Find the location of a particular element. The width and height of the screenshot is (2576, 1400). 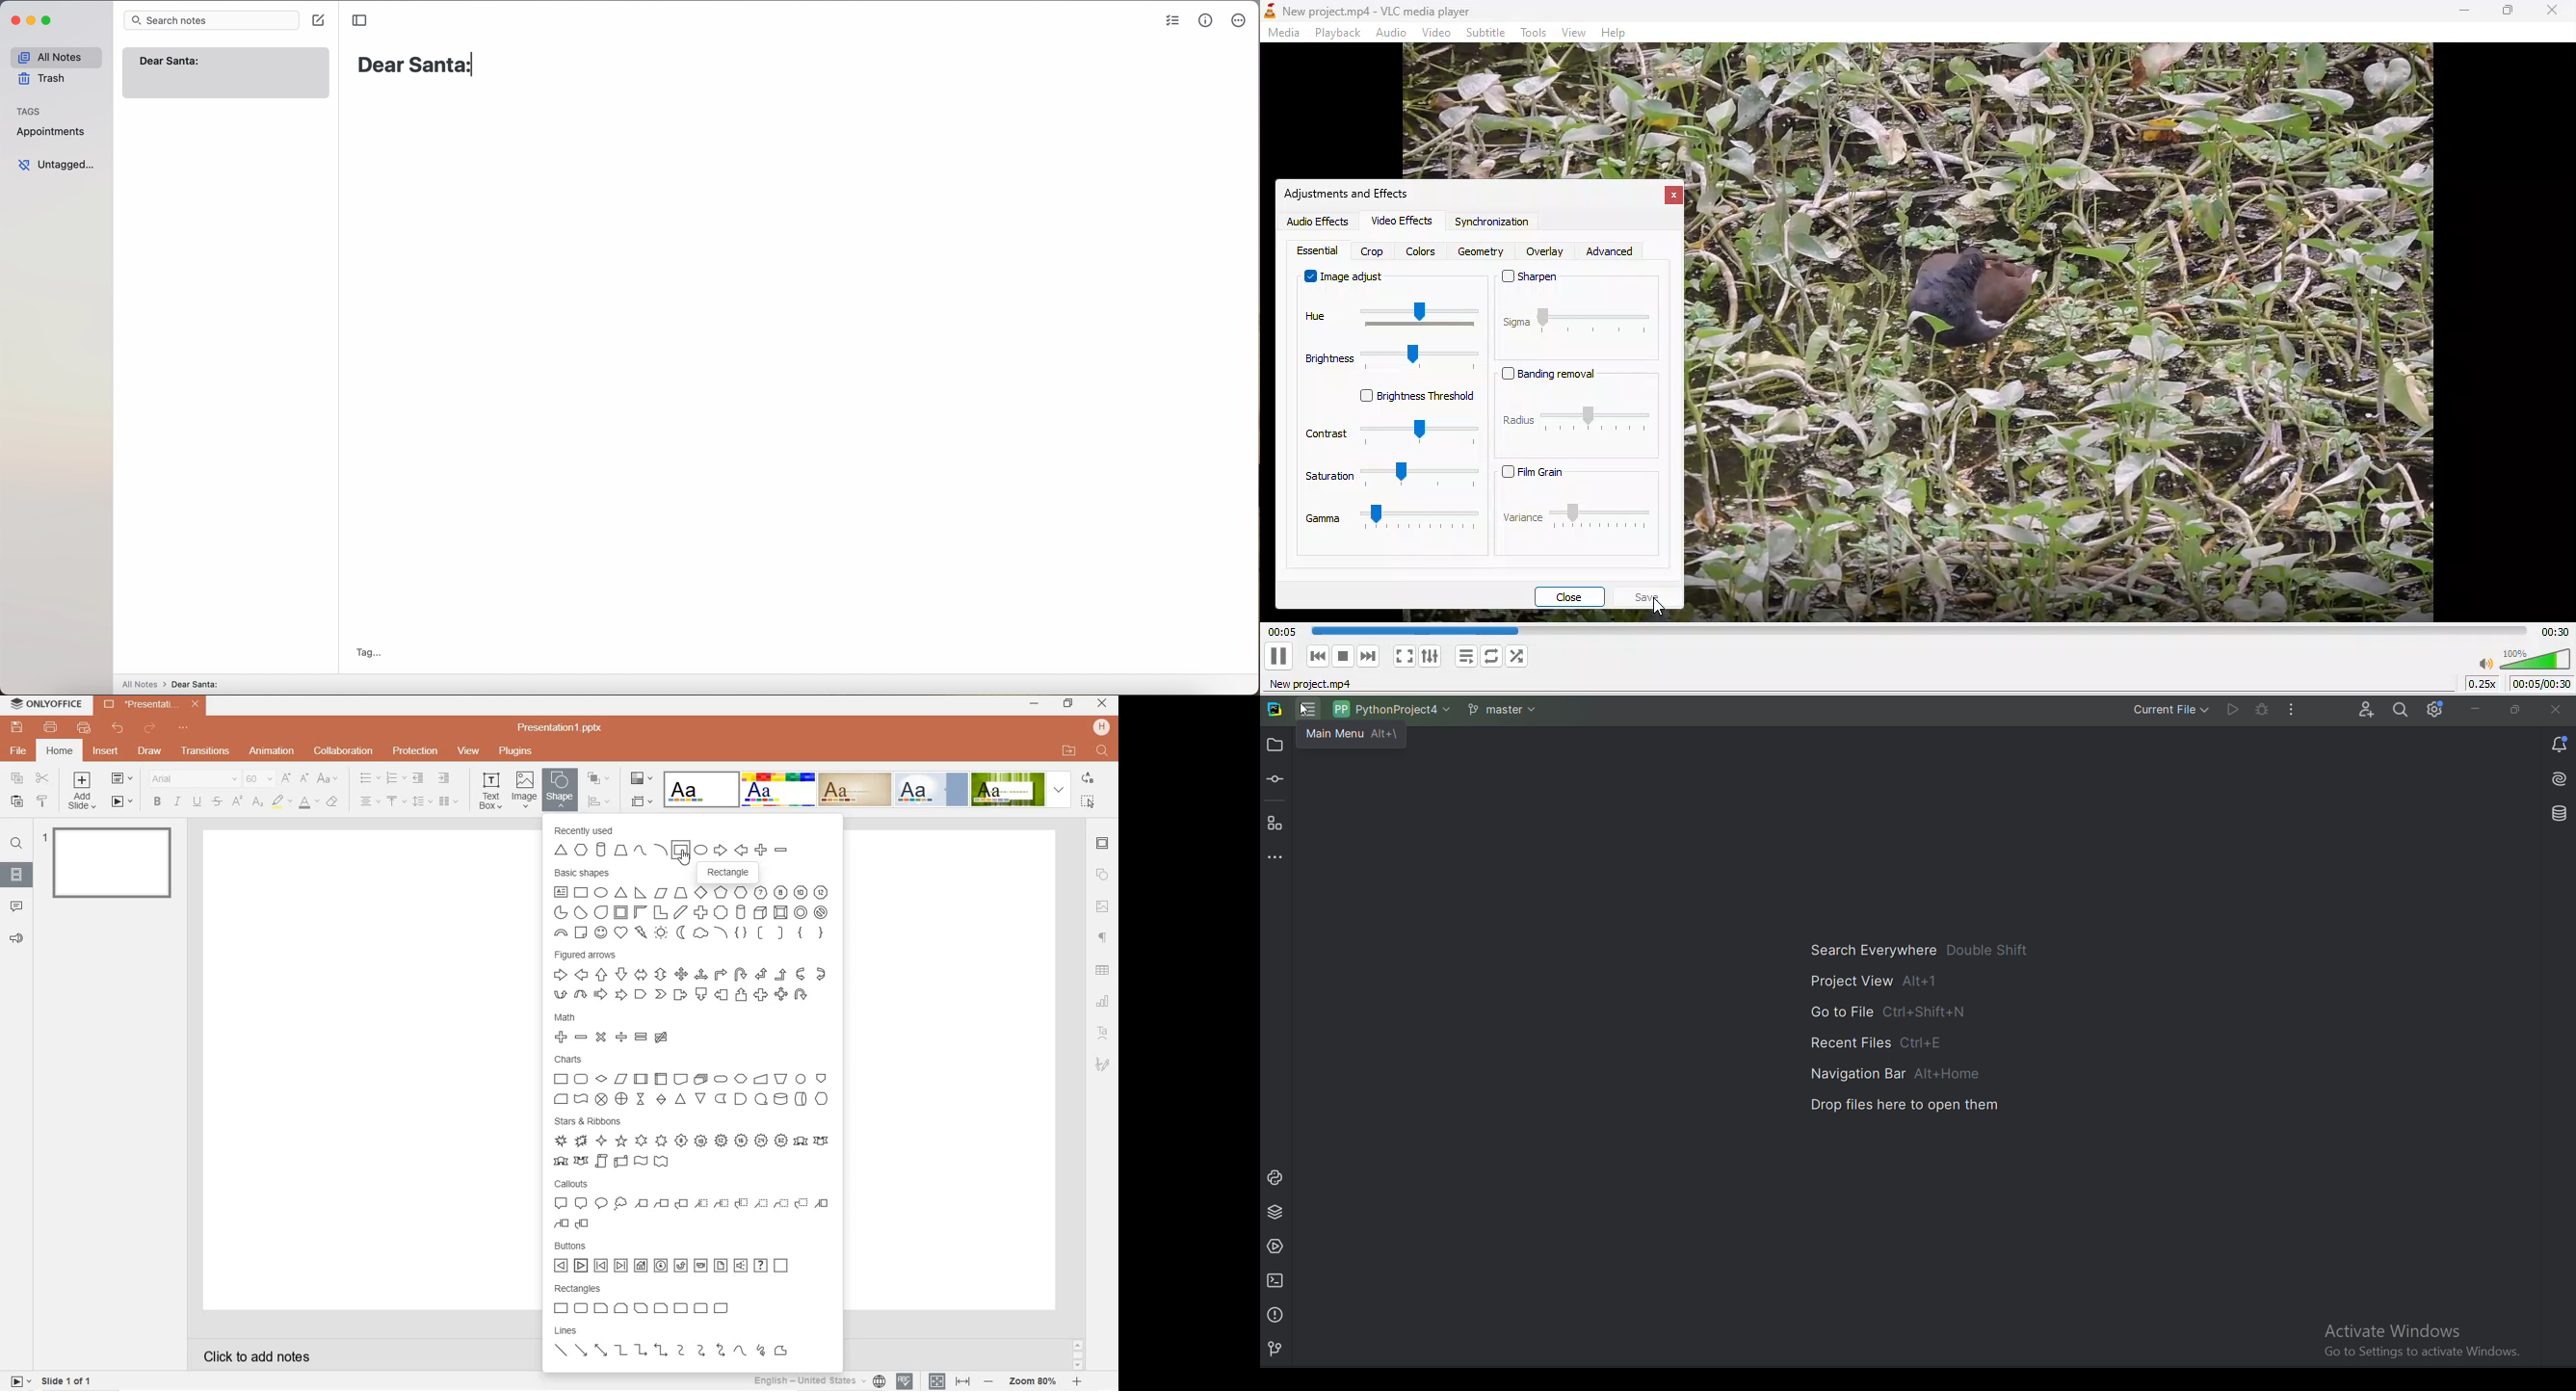

Line Callout 2 is located at coordinates (662, 1204).